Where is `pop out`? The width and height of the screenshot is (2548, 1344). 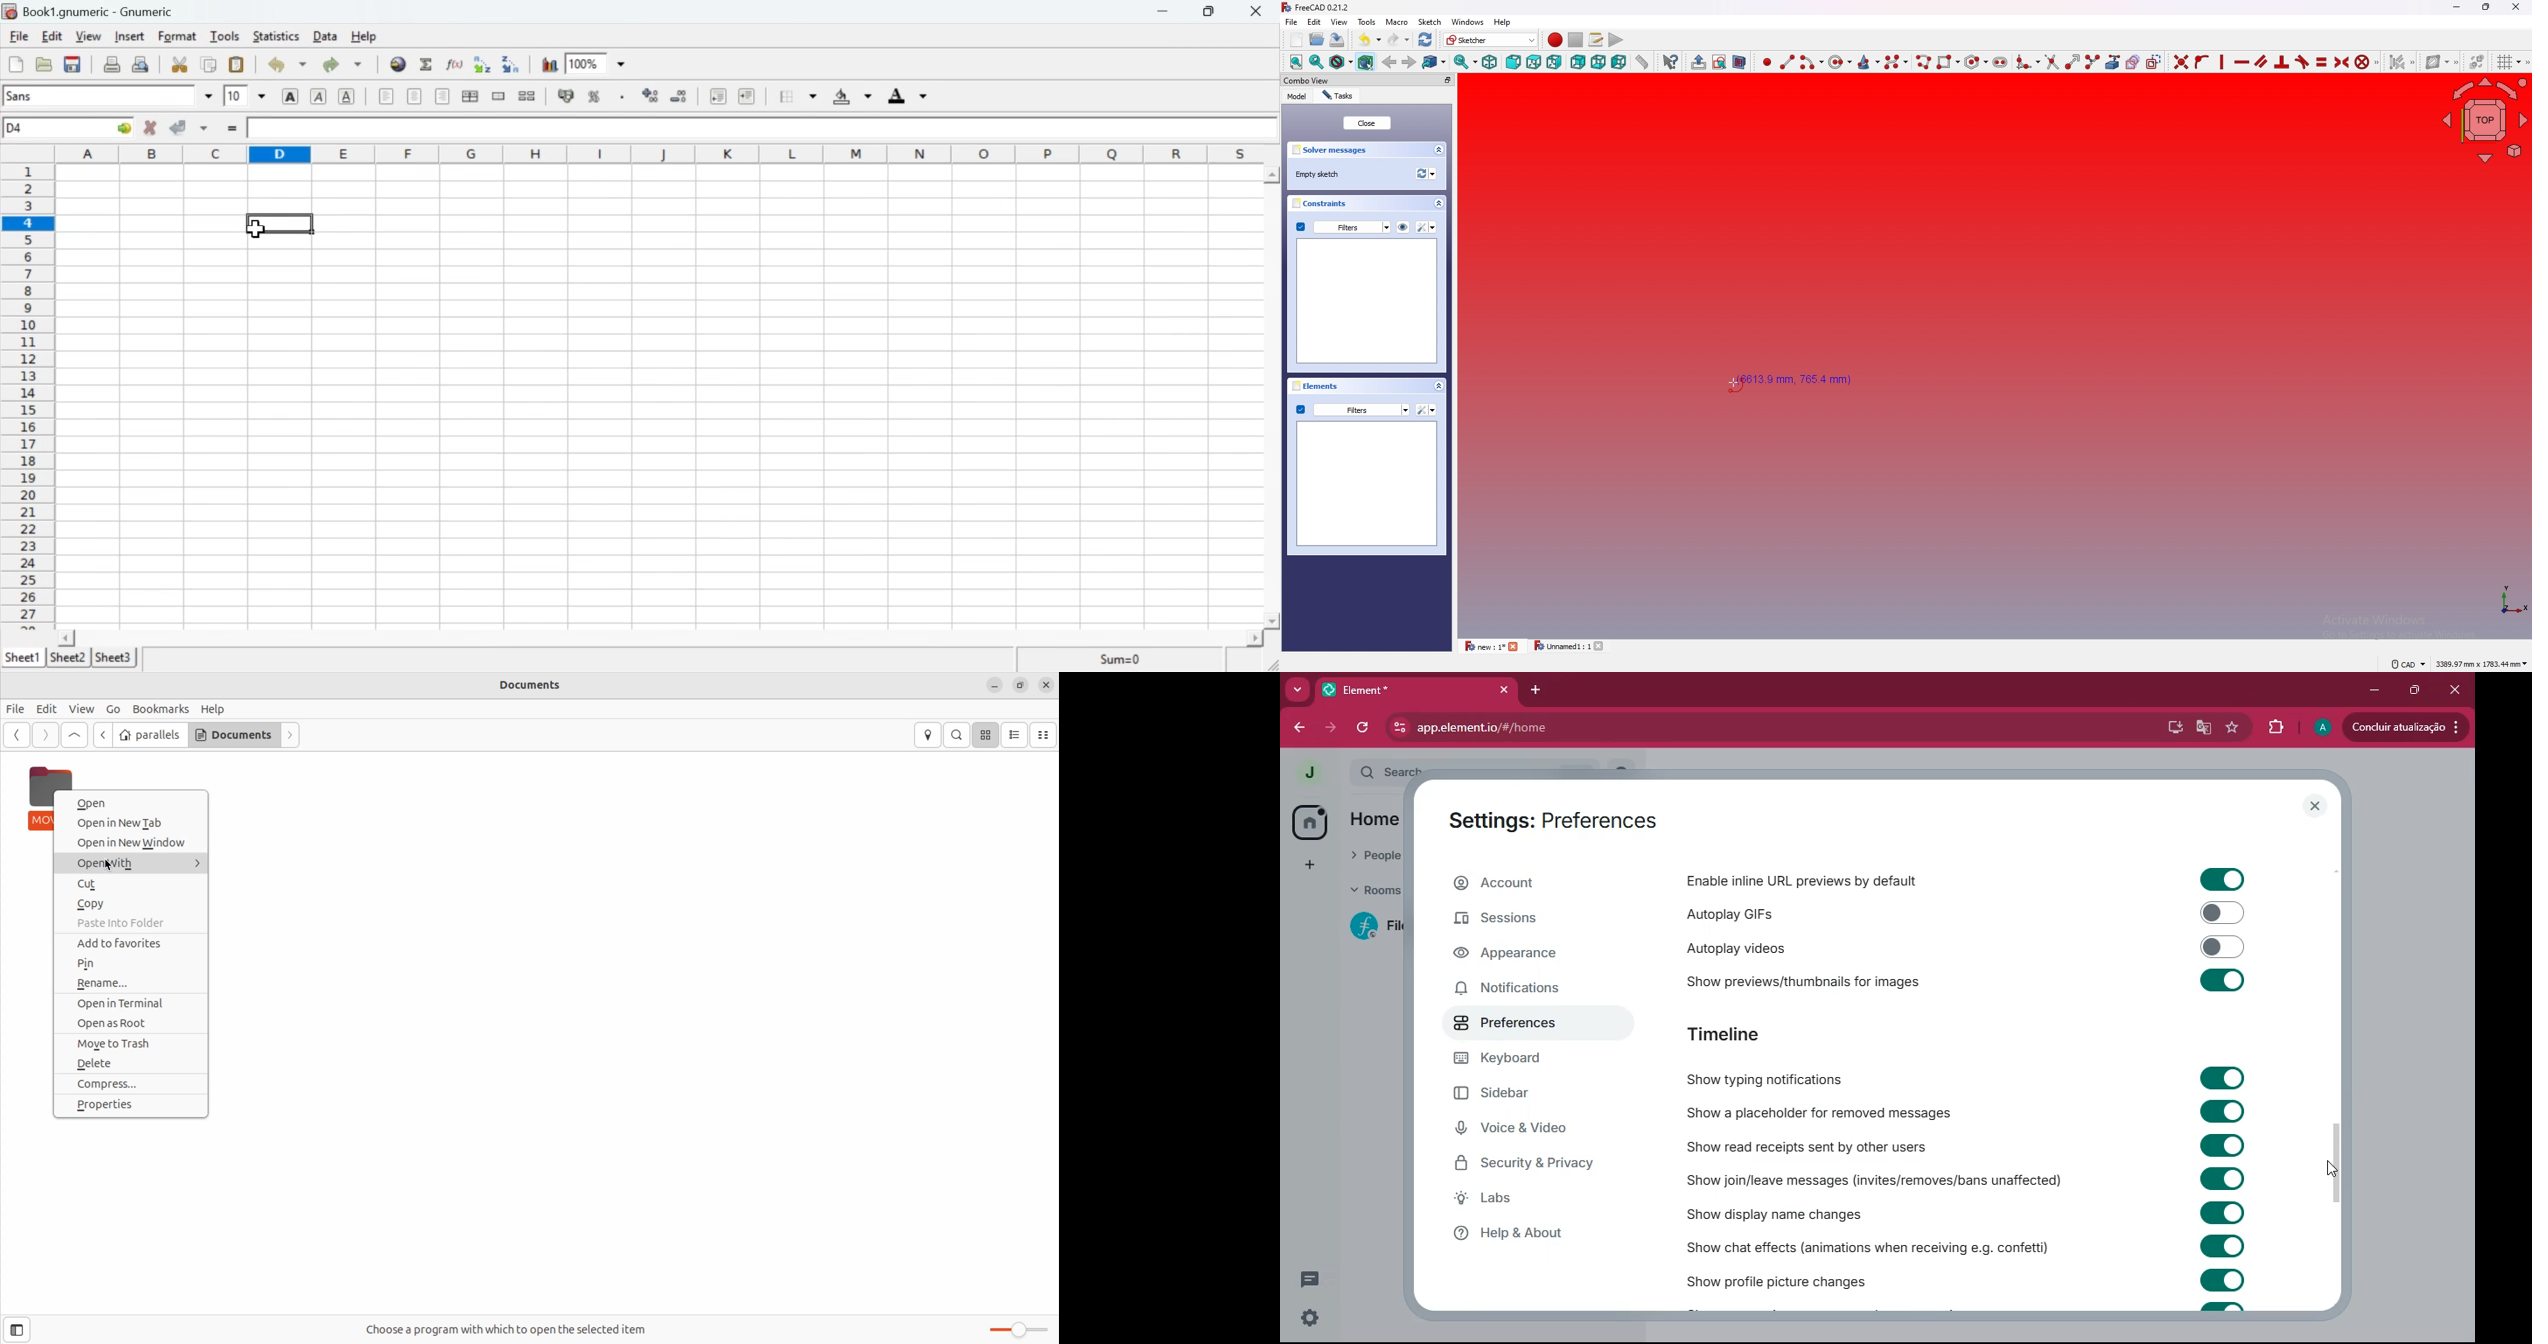 pop out is located at coordinates (1448, 80).